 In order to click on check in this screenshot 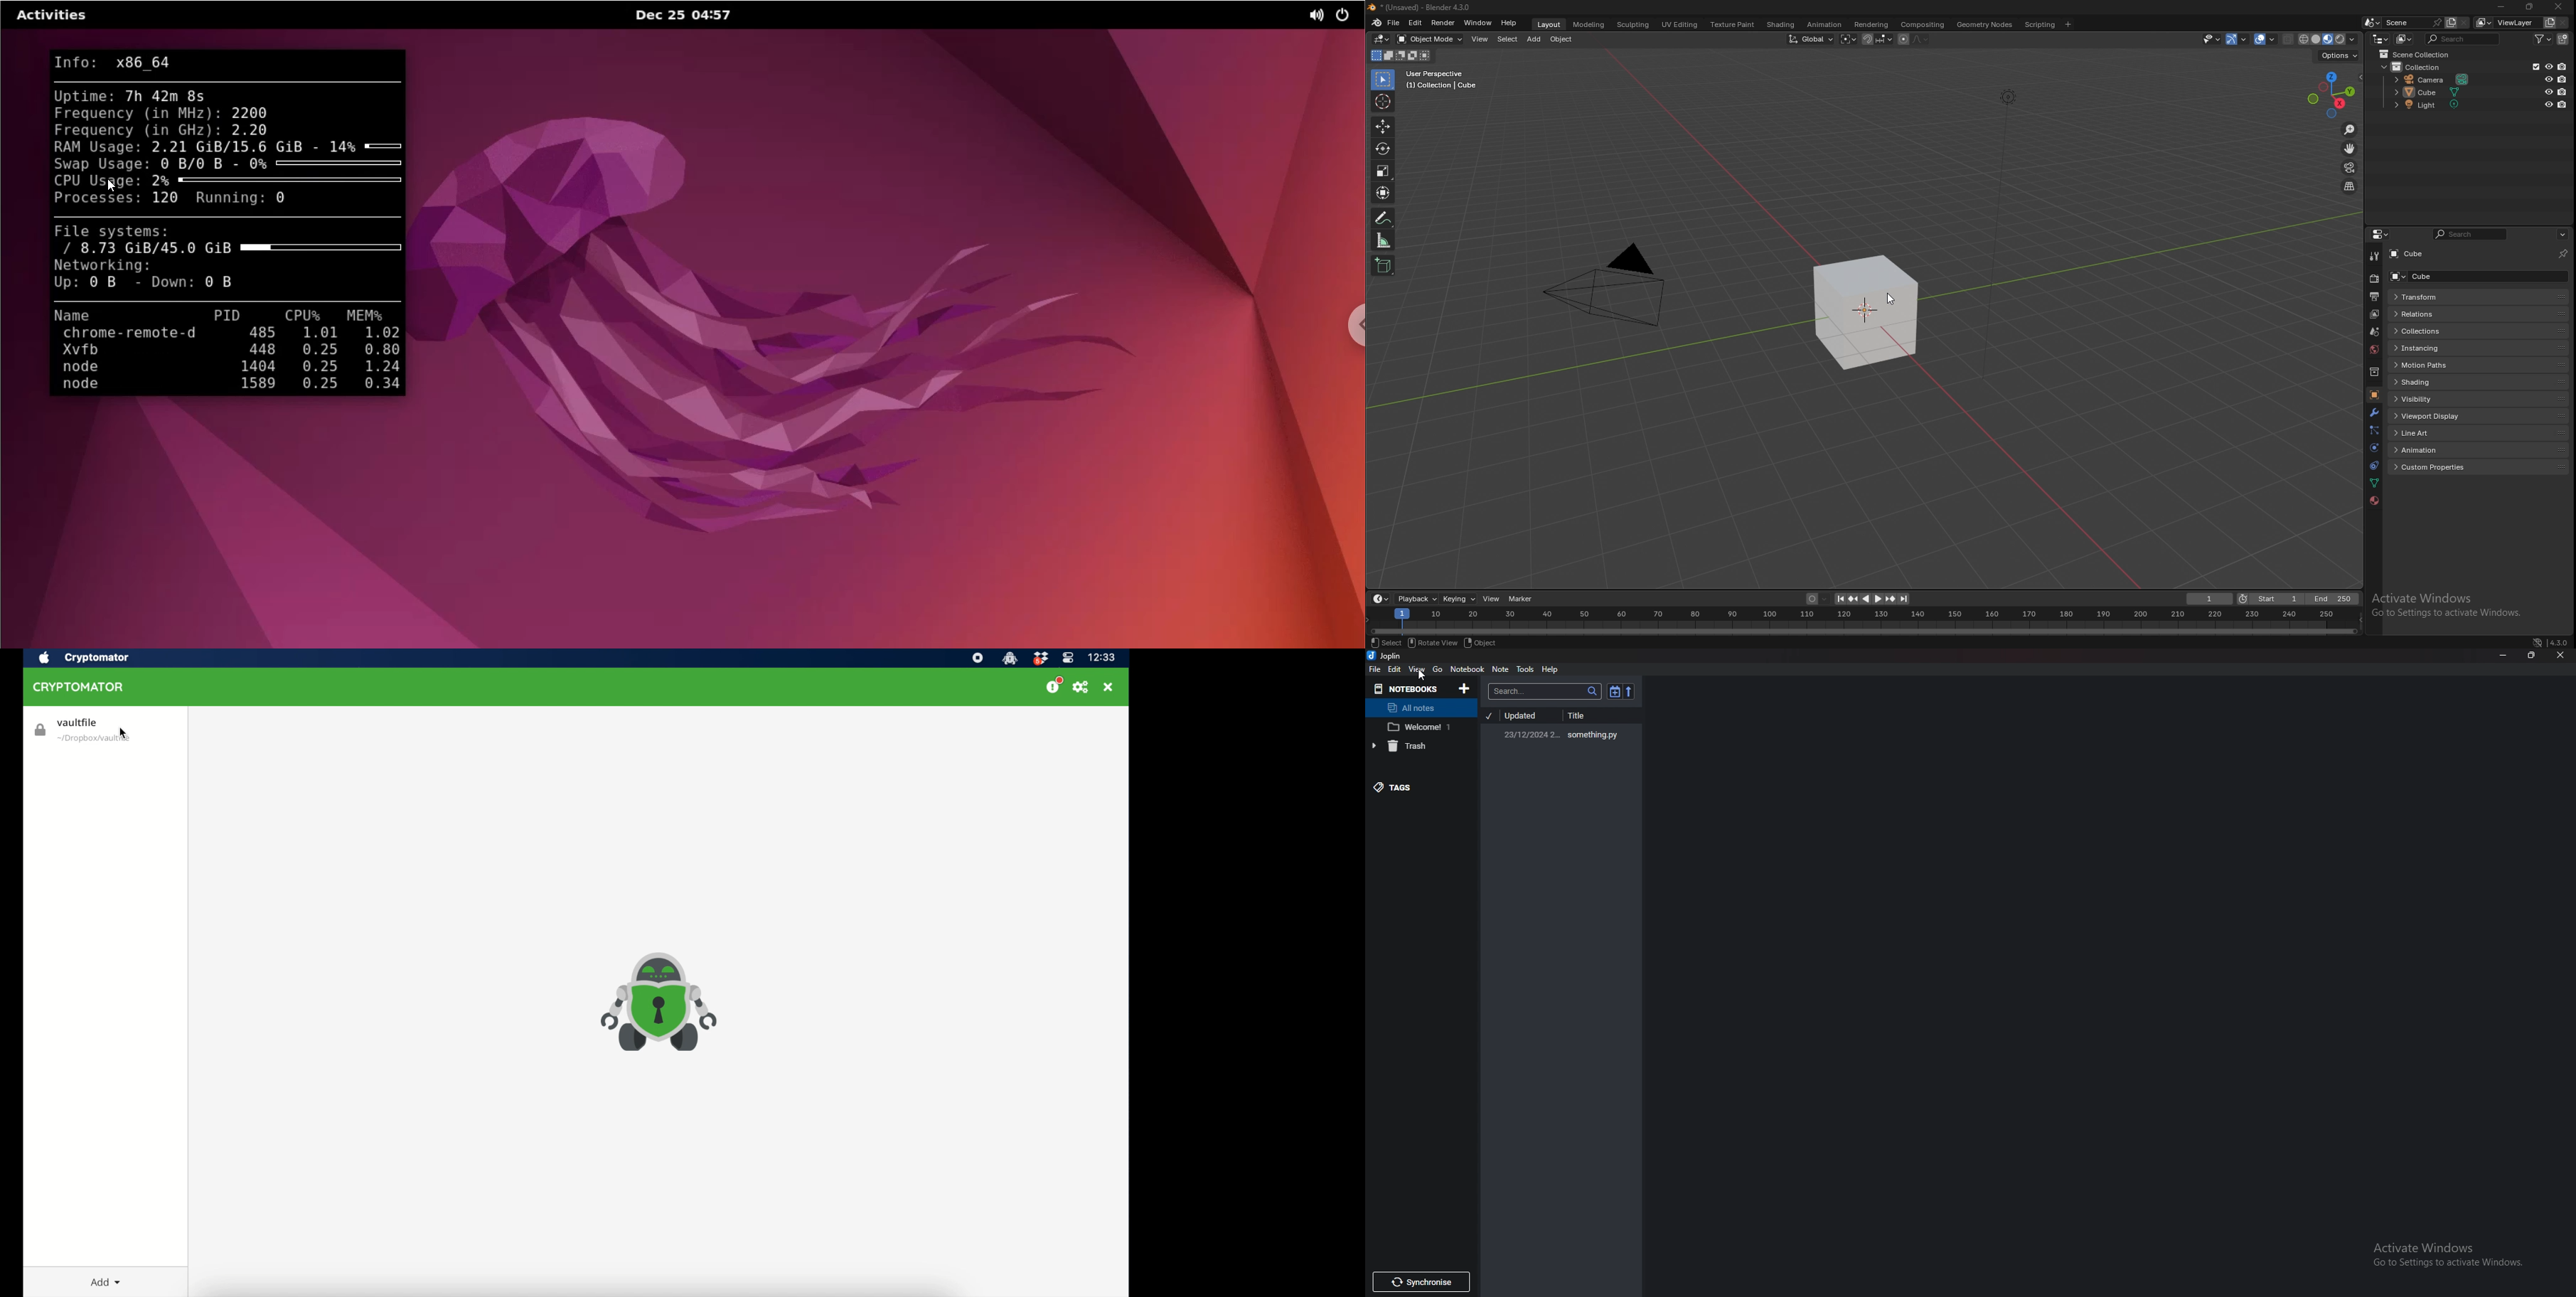, I will do `click(1490, 715)`.